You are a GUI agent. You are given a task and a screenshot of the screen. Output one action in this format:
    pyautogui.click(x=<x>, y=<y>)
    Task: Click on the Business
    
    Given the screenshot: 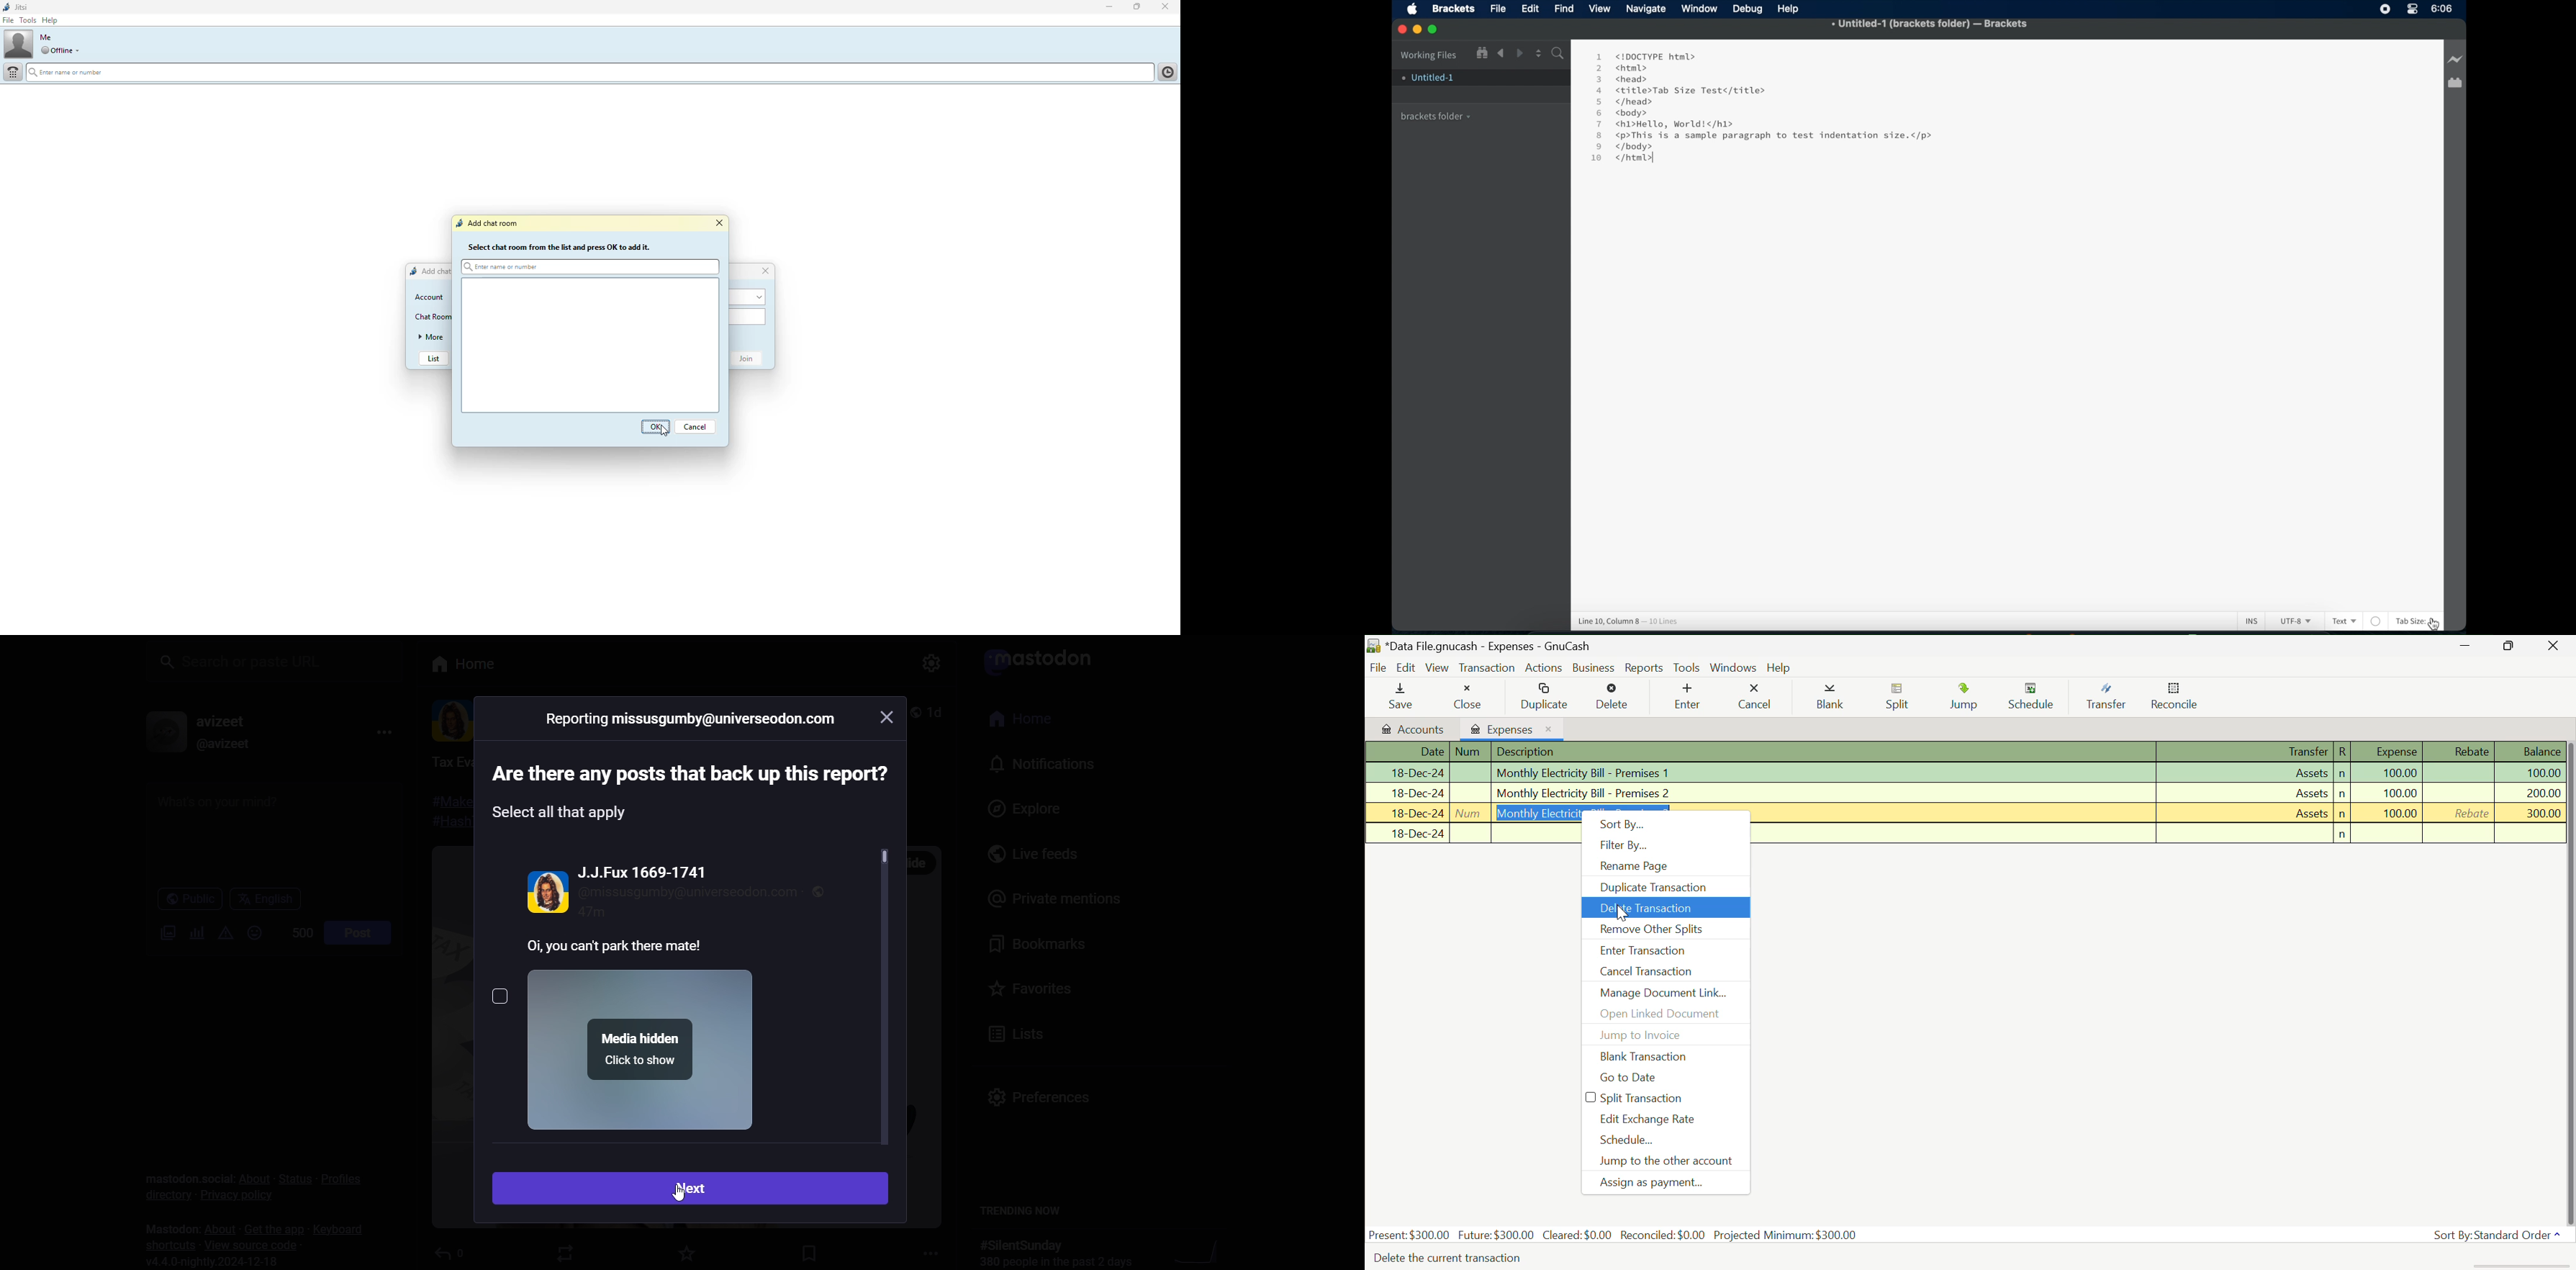 What is the action you would take?
    pyautogui.click(x=1594, y=668)
    